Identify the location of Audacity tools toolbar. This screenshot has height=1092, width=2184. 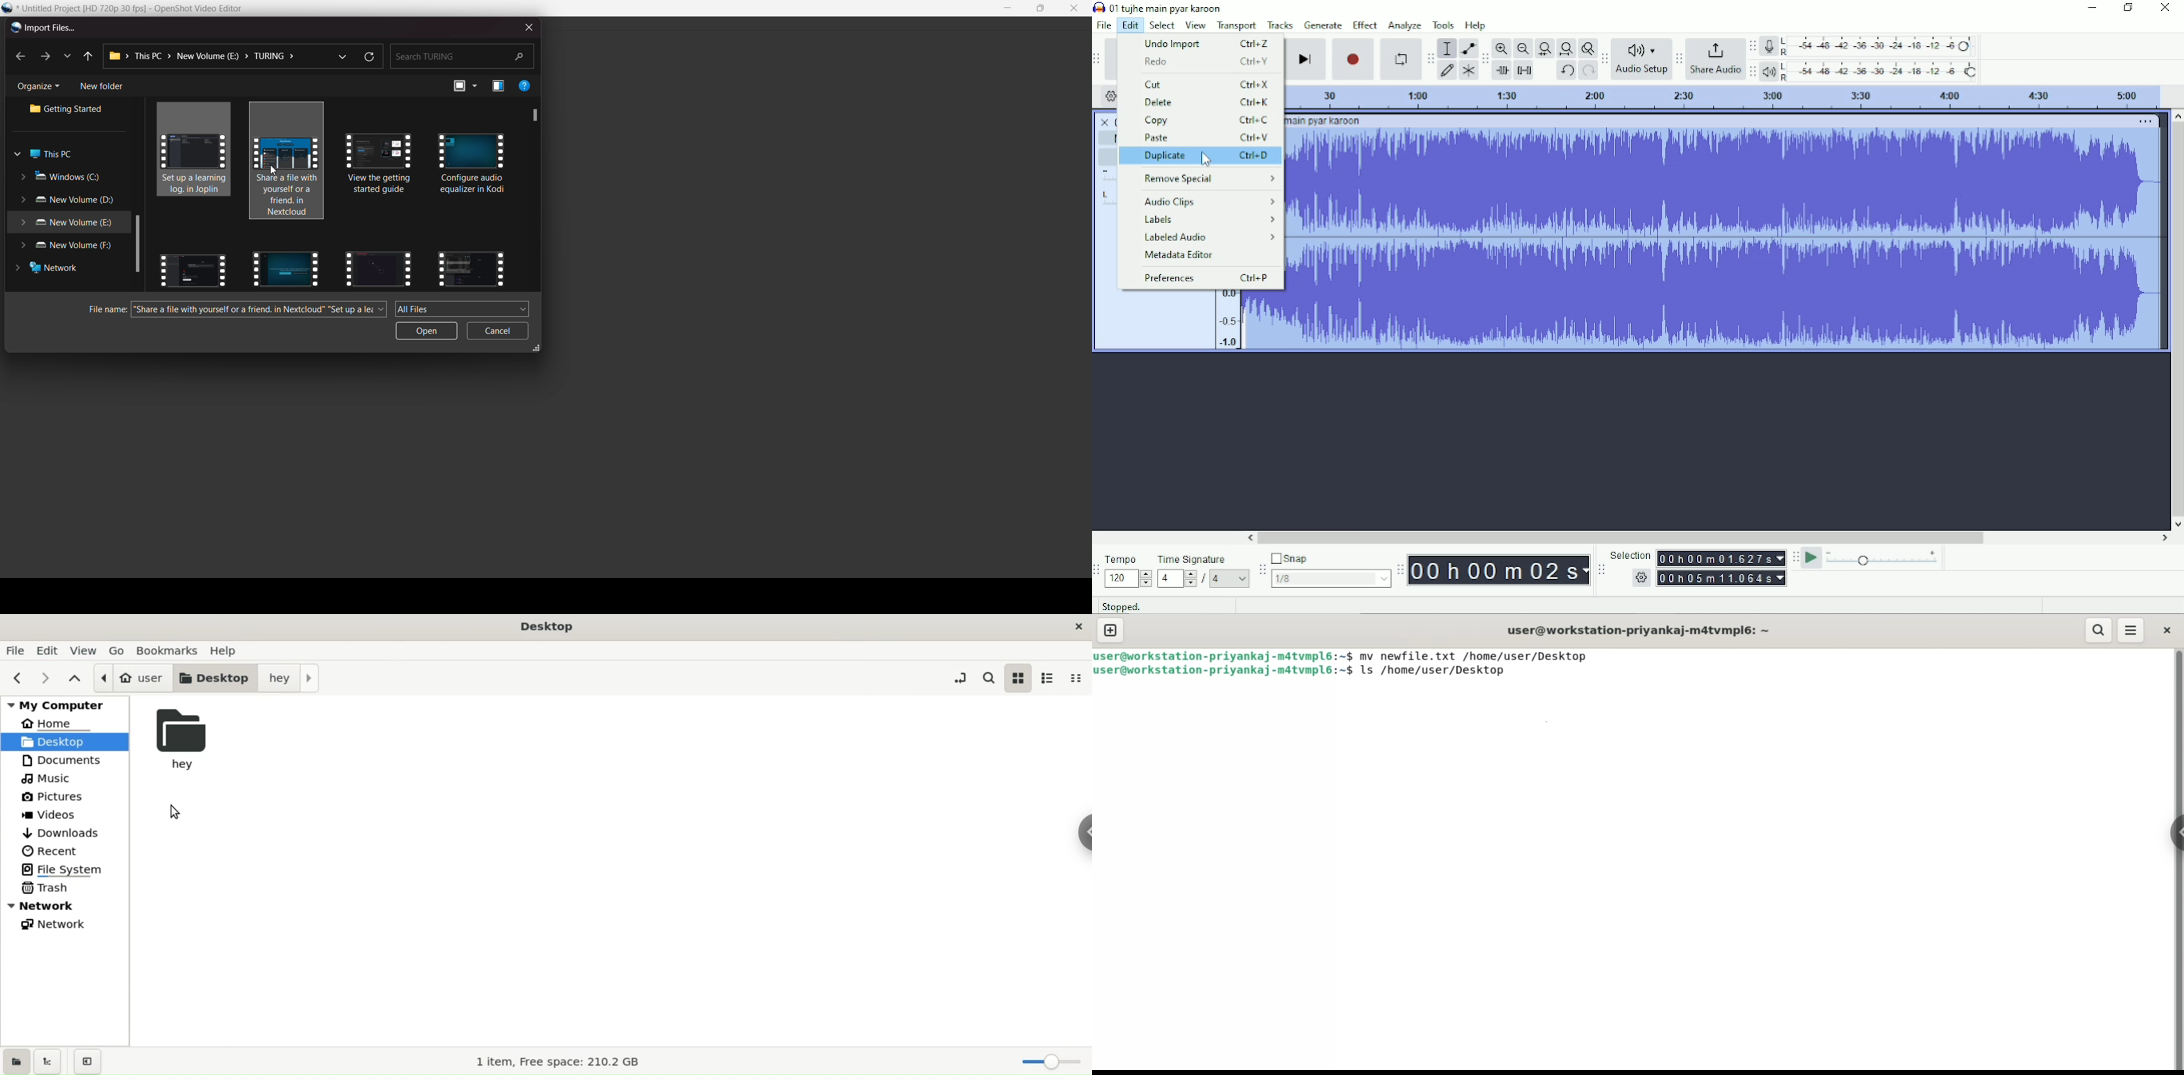
(1430, 58).